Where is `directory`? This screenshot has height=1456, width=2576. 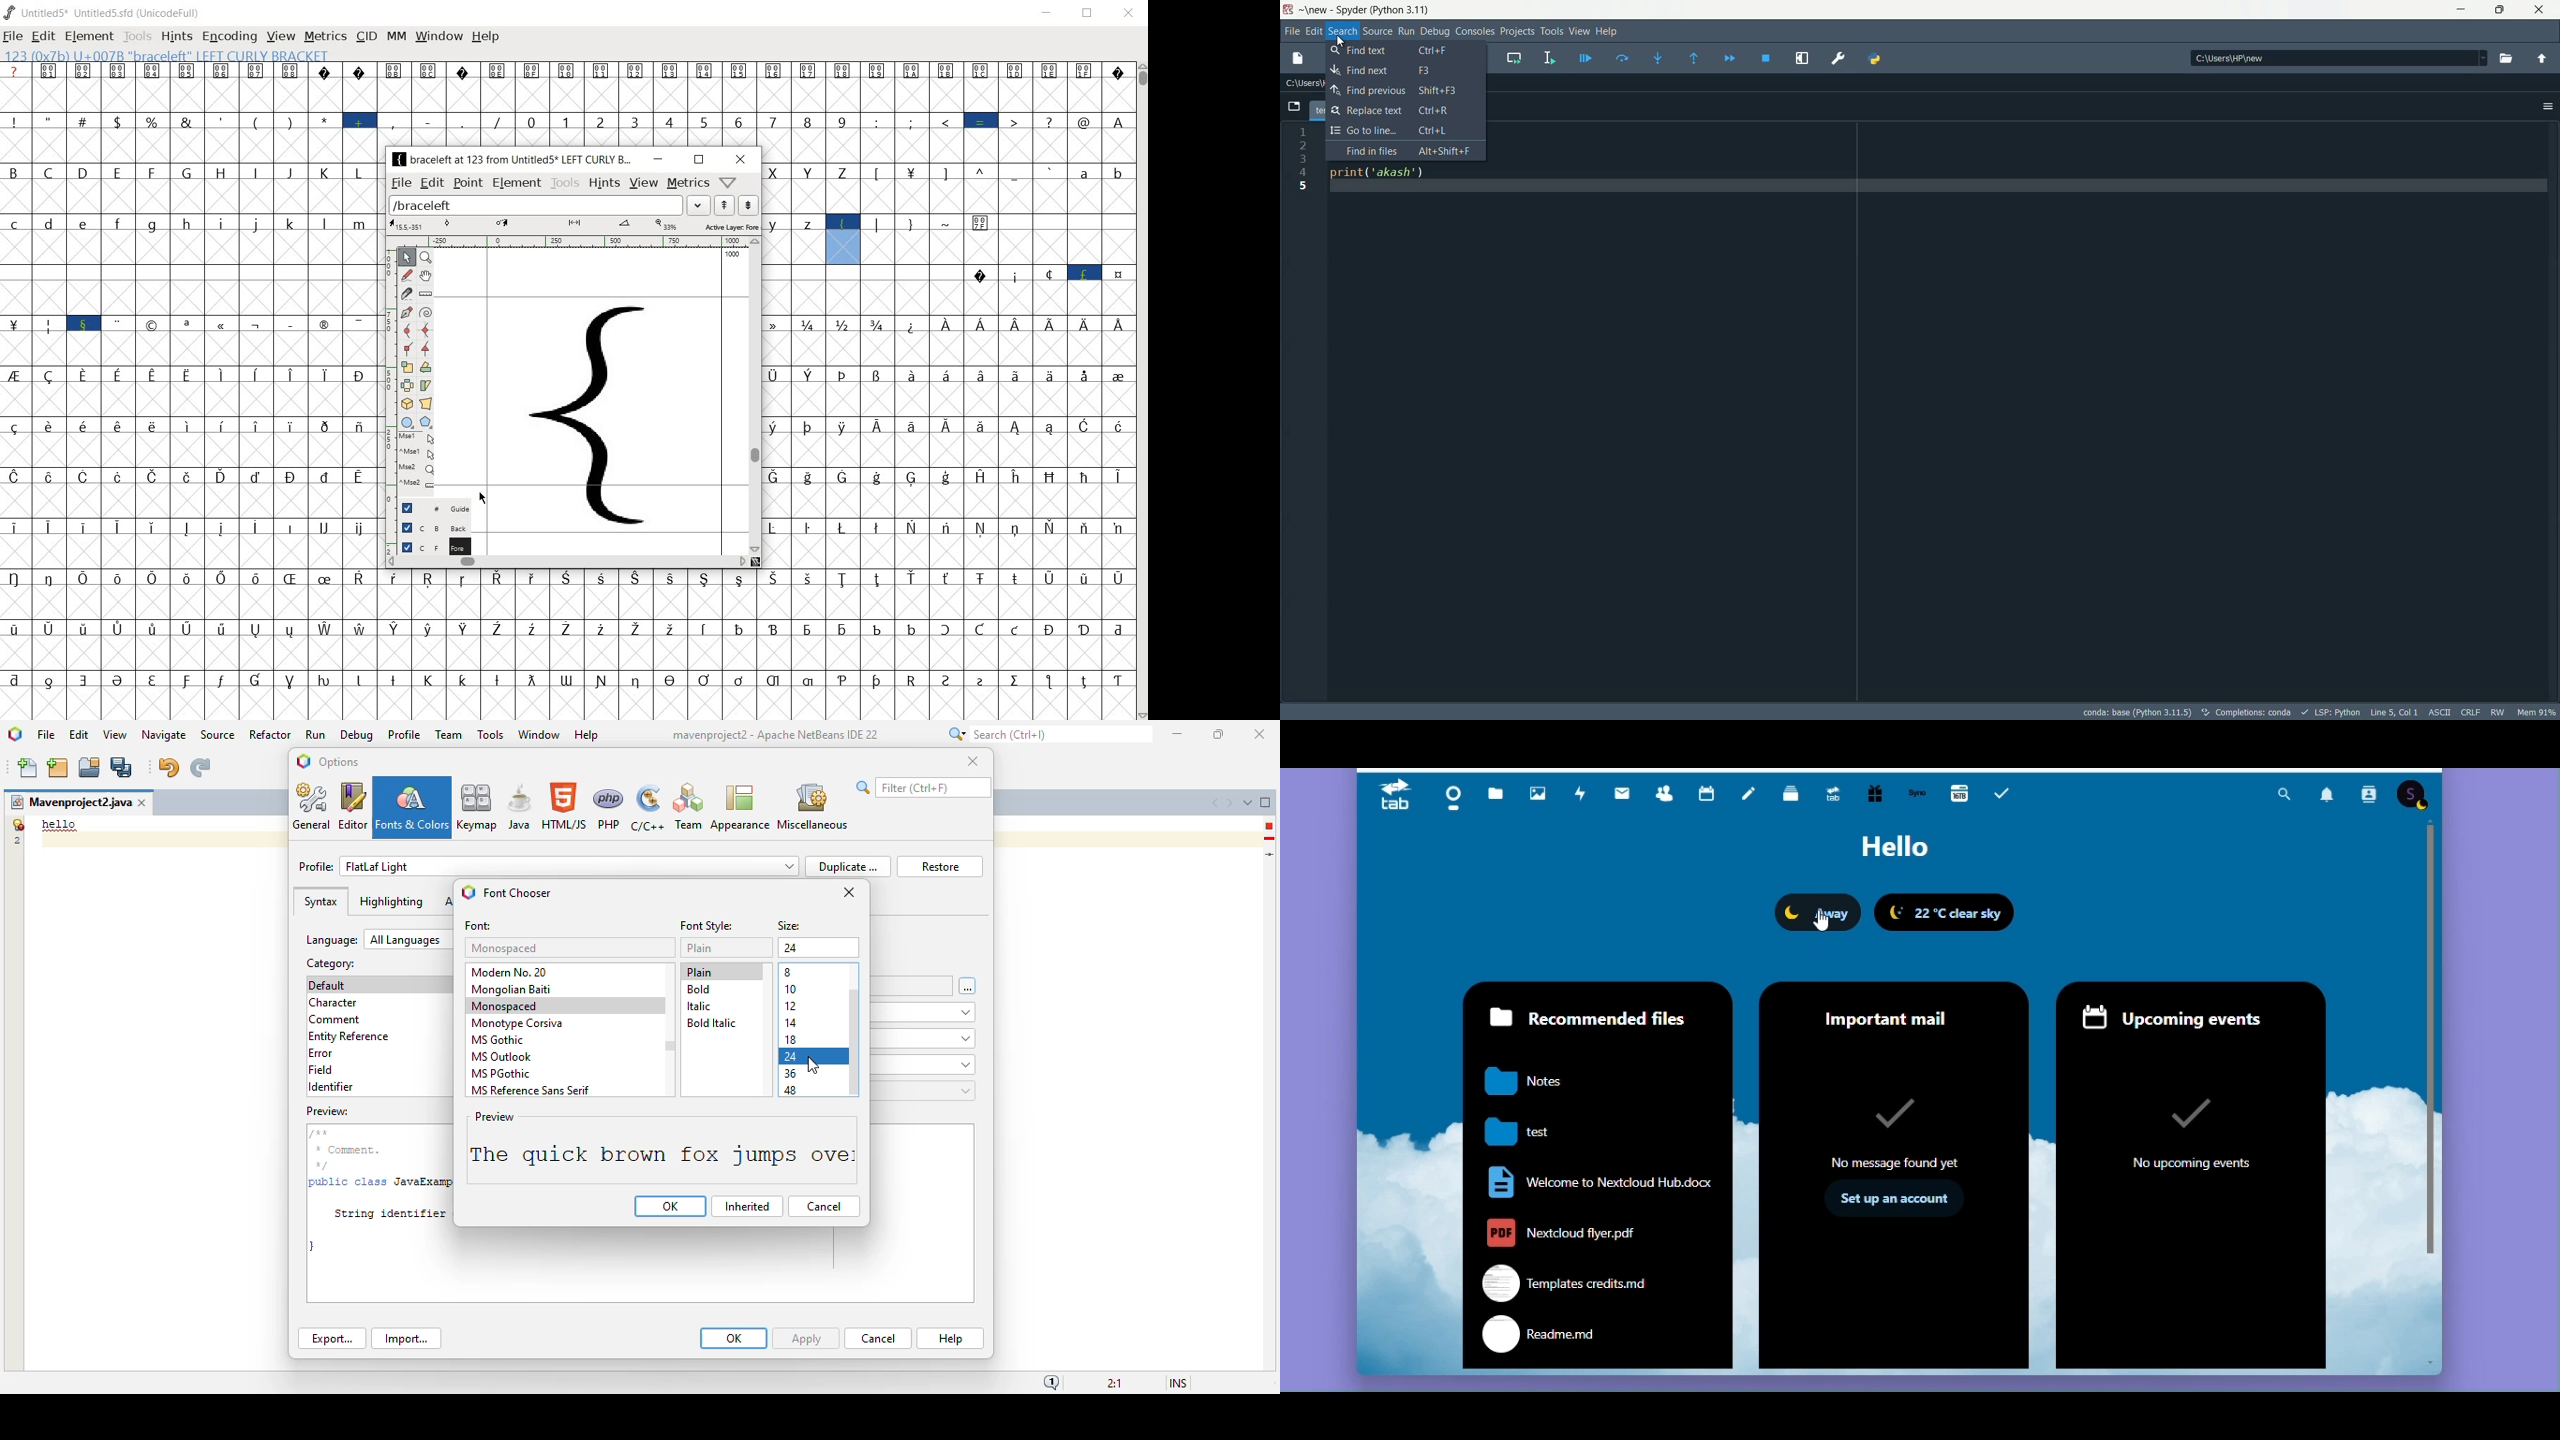 directory is located at coordinates (2234, 57).